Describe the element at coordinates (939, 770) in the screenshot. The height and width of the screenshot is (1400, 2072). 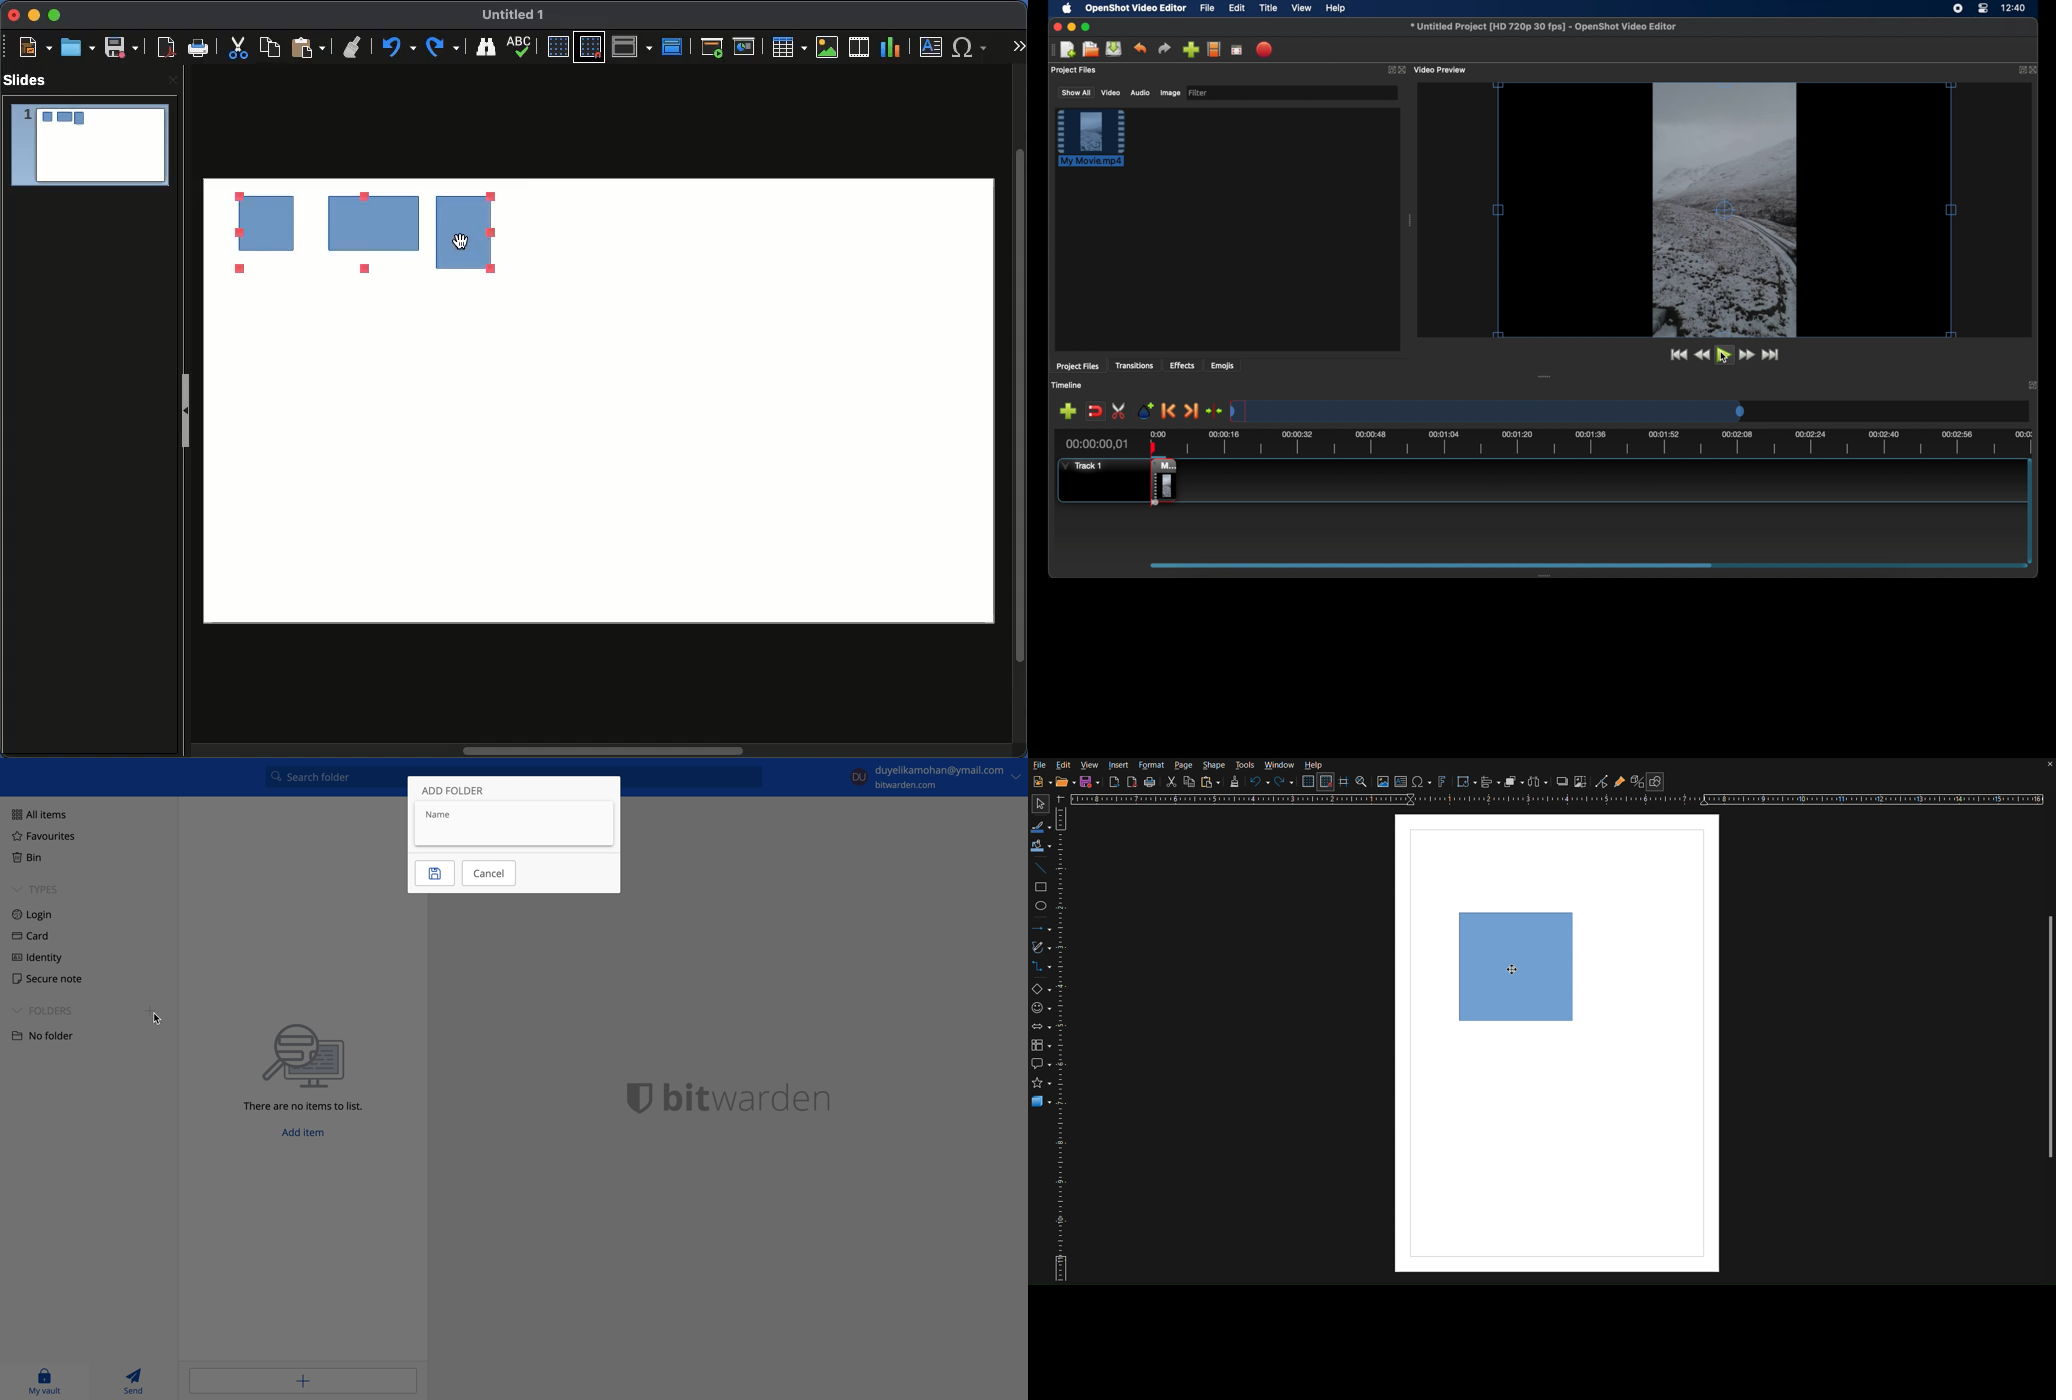
I see `login email id` at that location.